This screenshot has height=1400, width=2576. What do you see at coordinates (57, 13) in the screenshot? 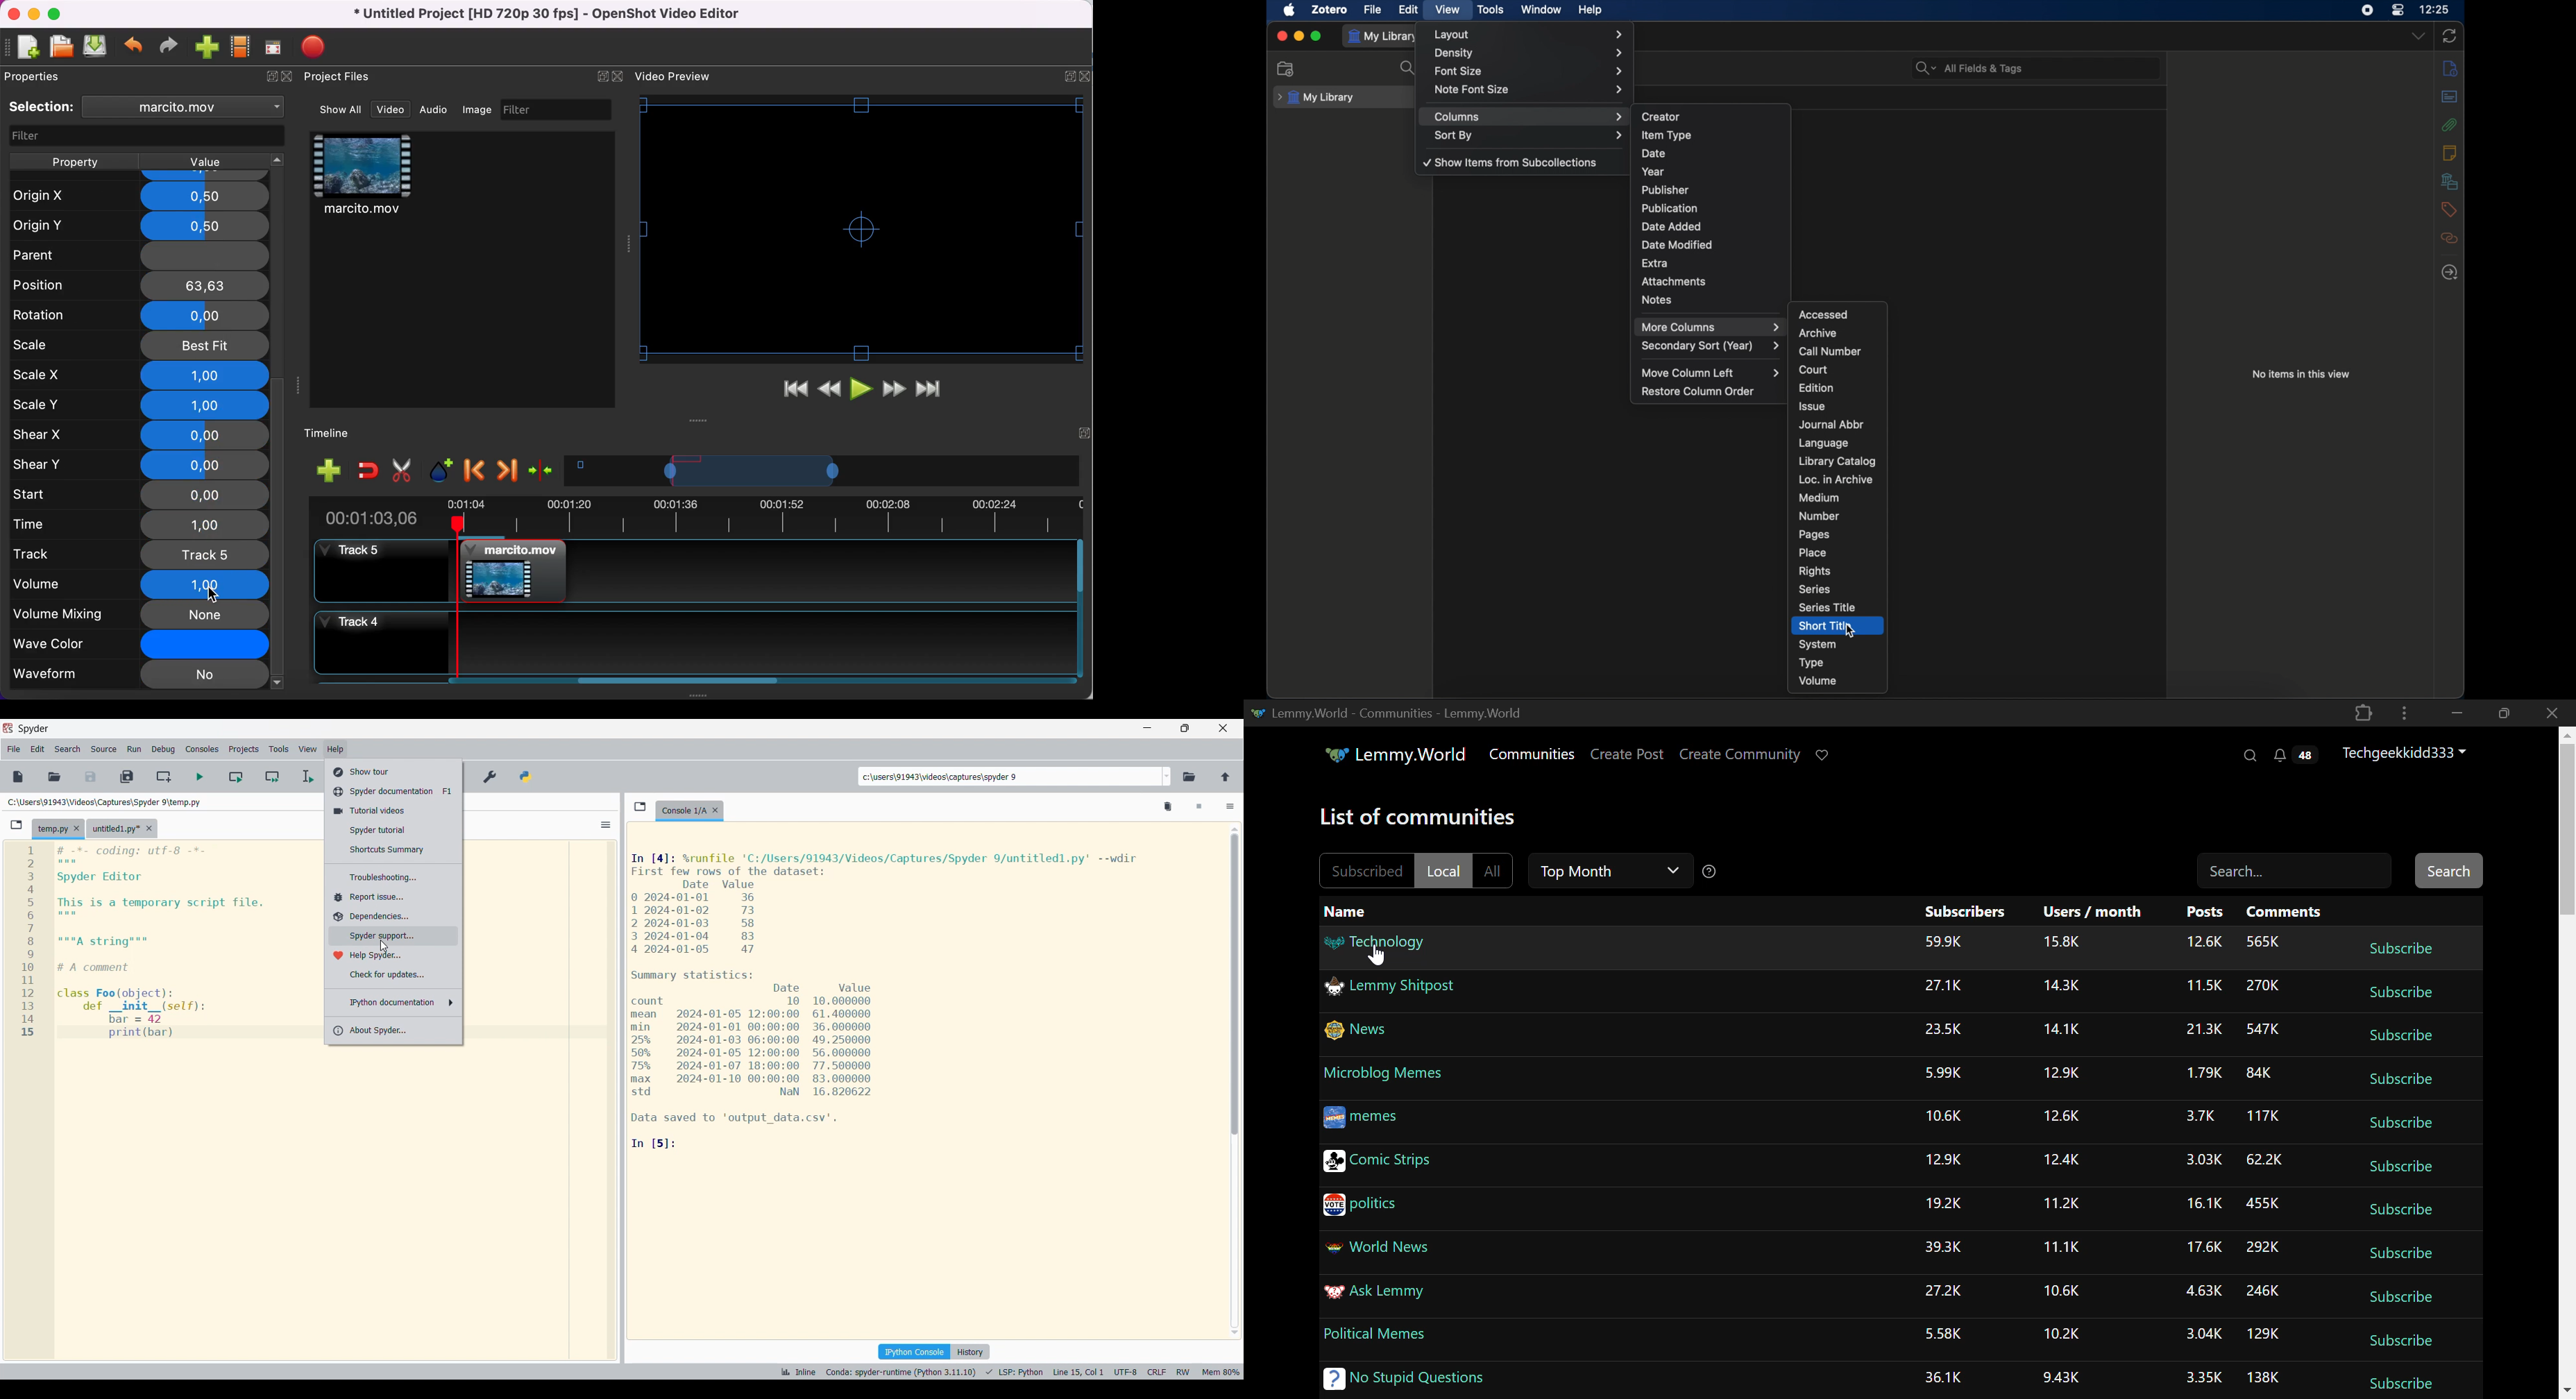
I see `maximize` at bounding box center [57, 13].